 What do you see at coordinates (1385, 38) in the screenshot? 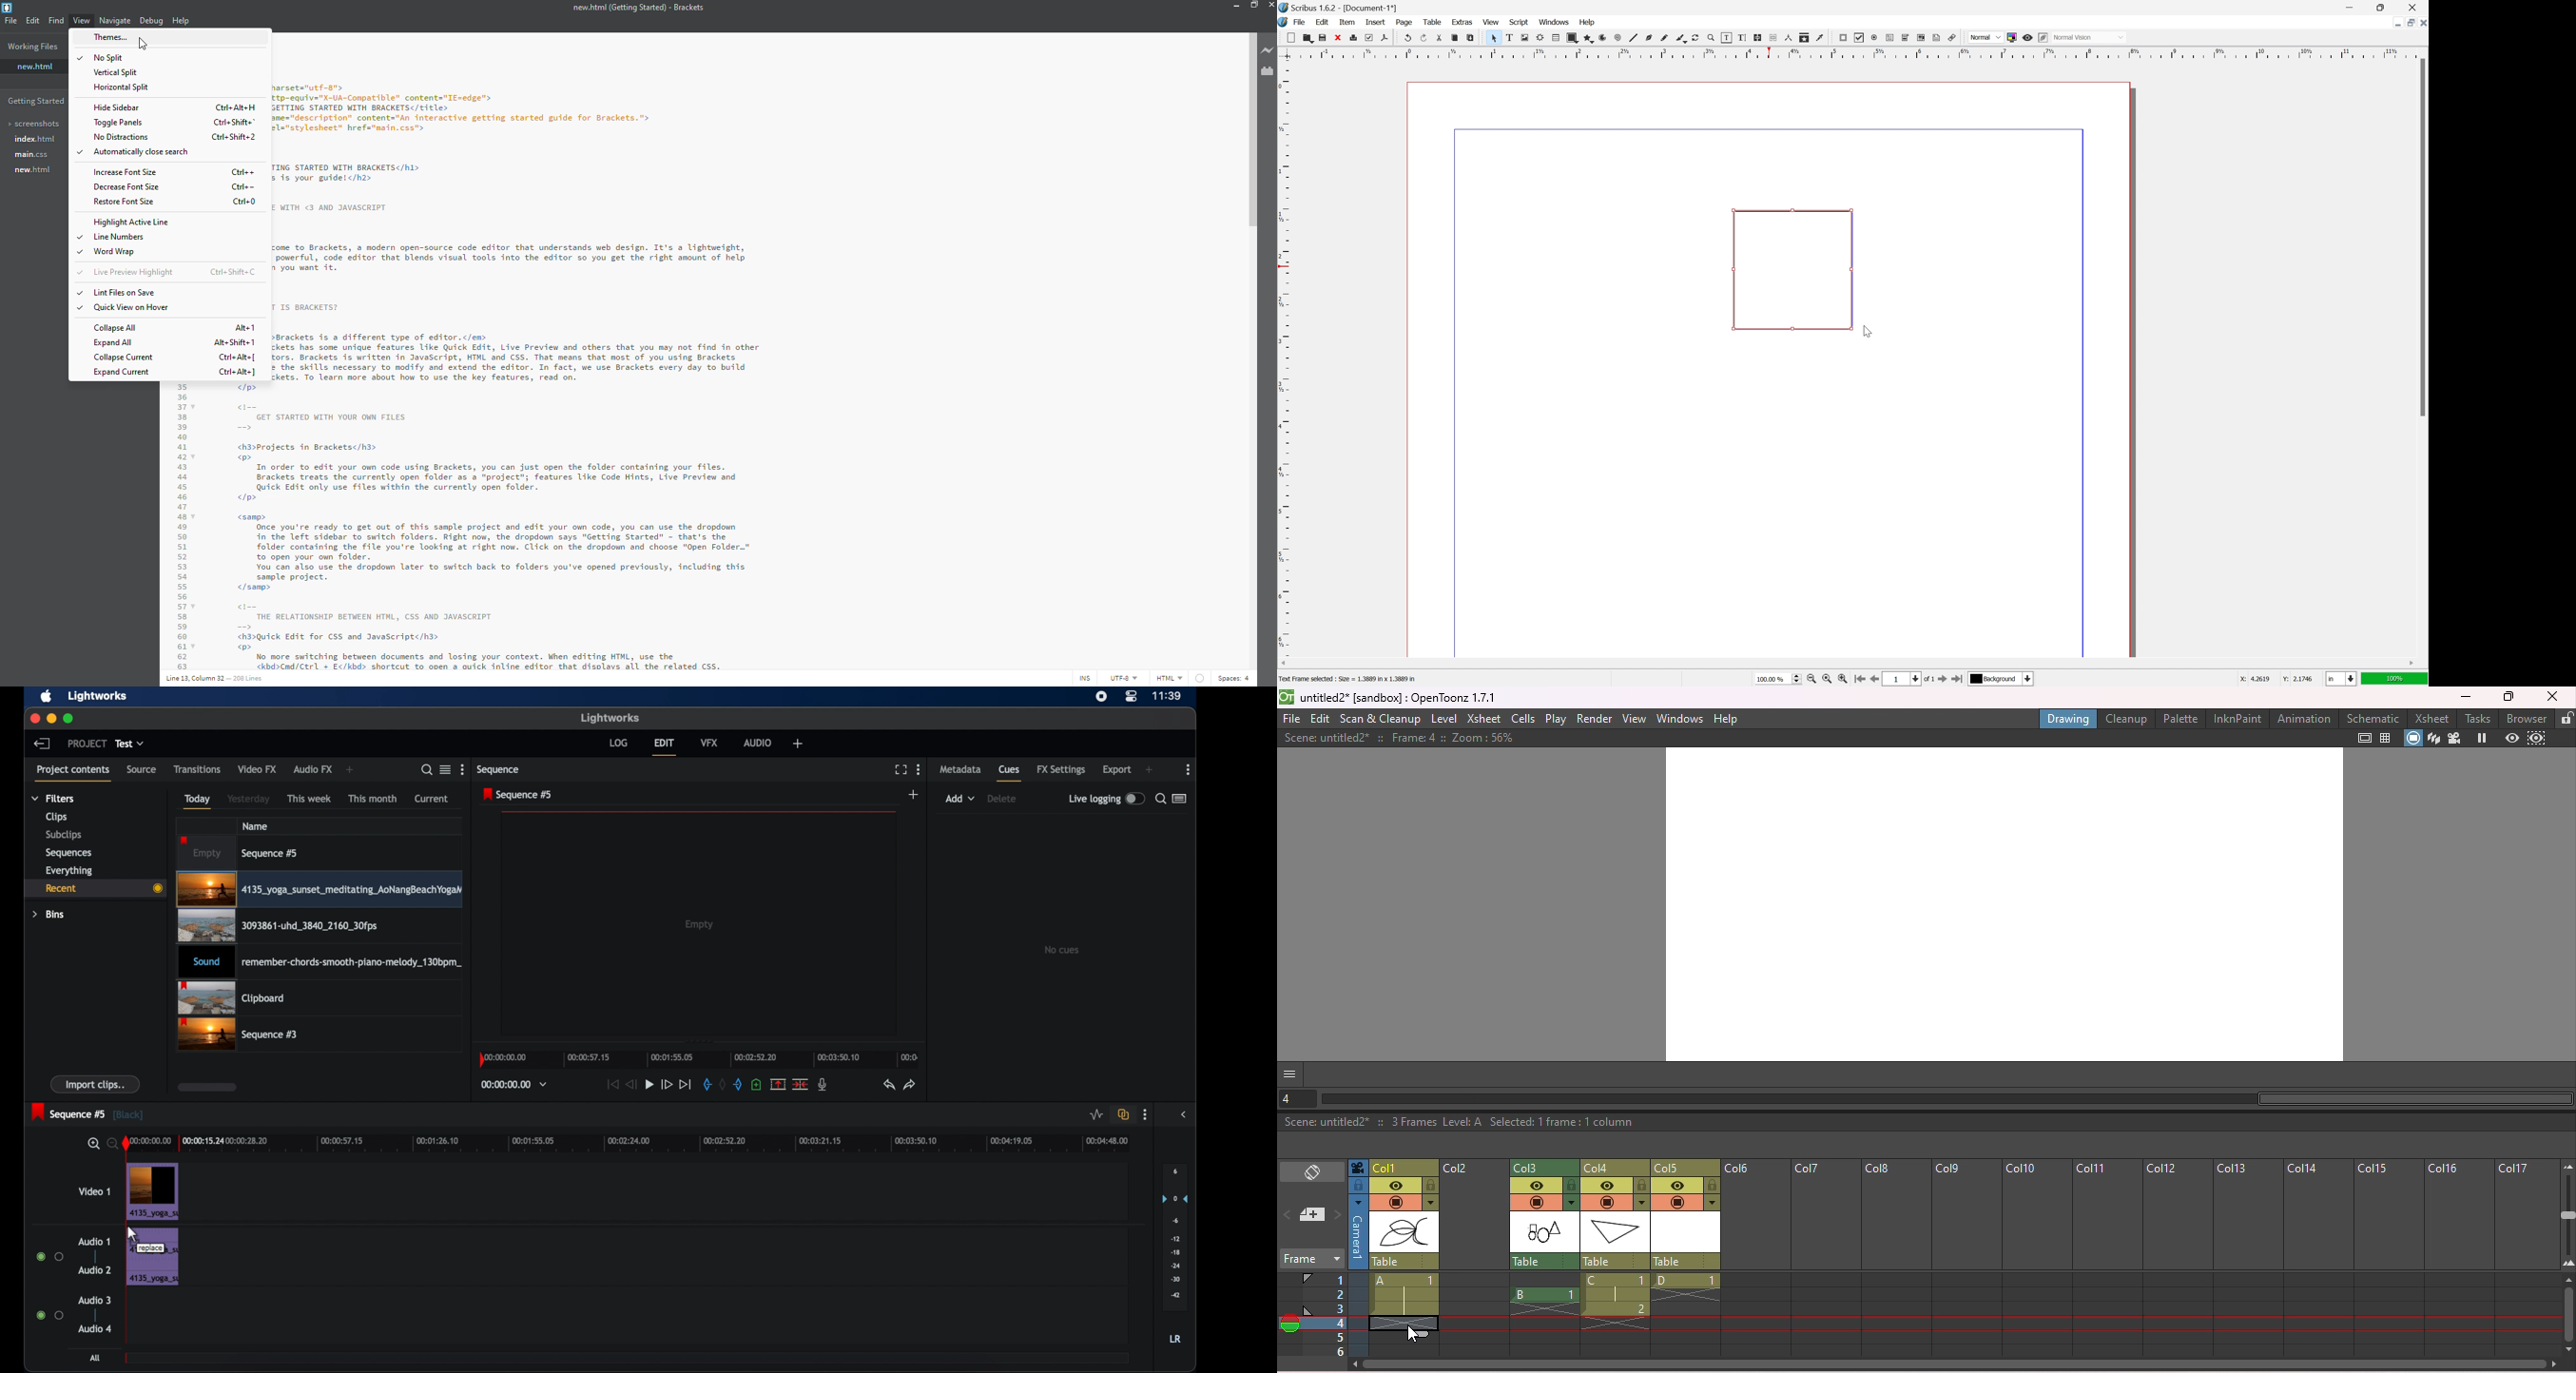
I see `save as pdf` at bounding box center [1385, 38].